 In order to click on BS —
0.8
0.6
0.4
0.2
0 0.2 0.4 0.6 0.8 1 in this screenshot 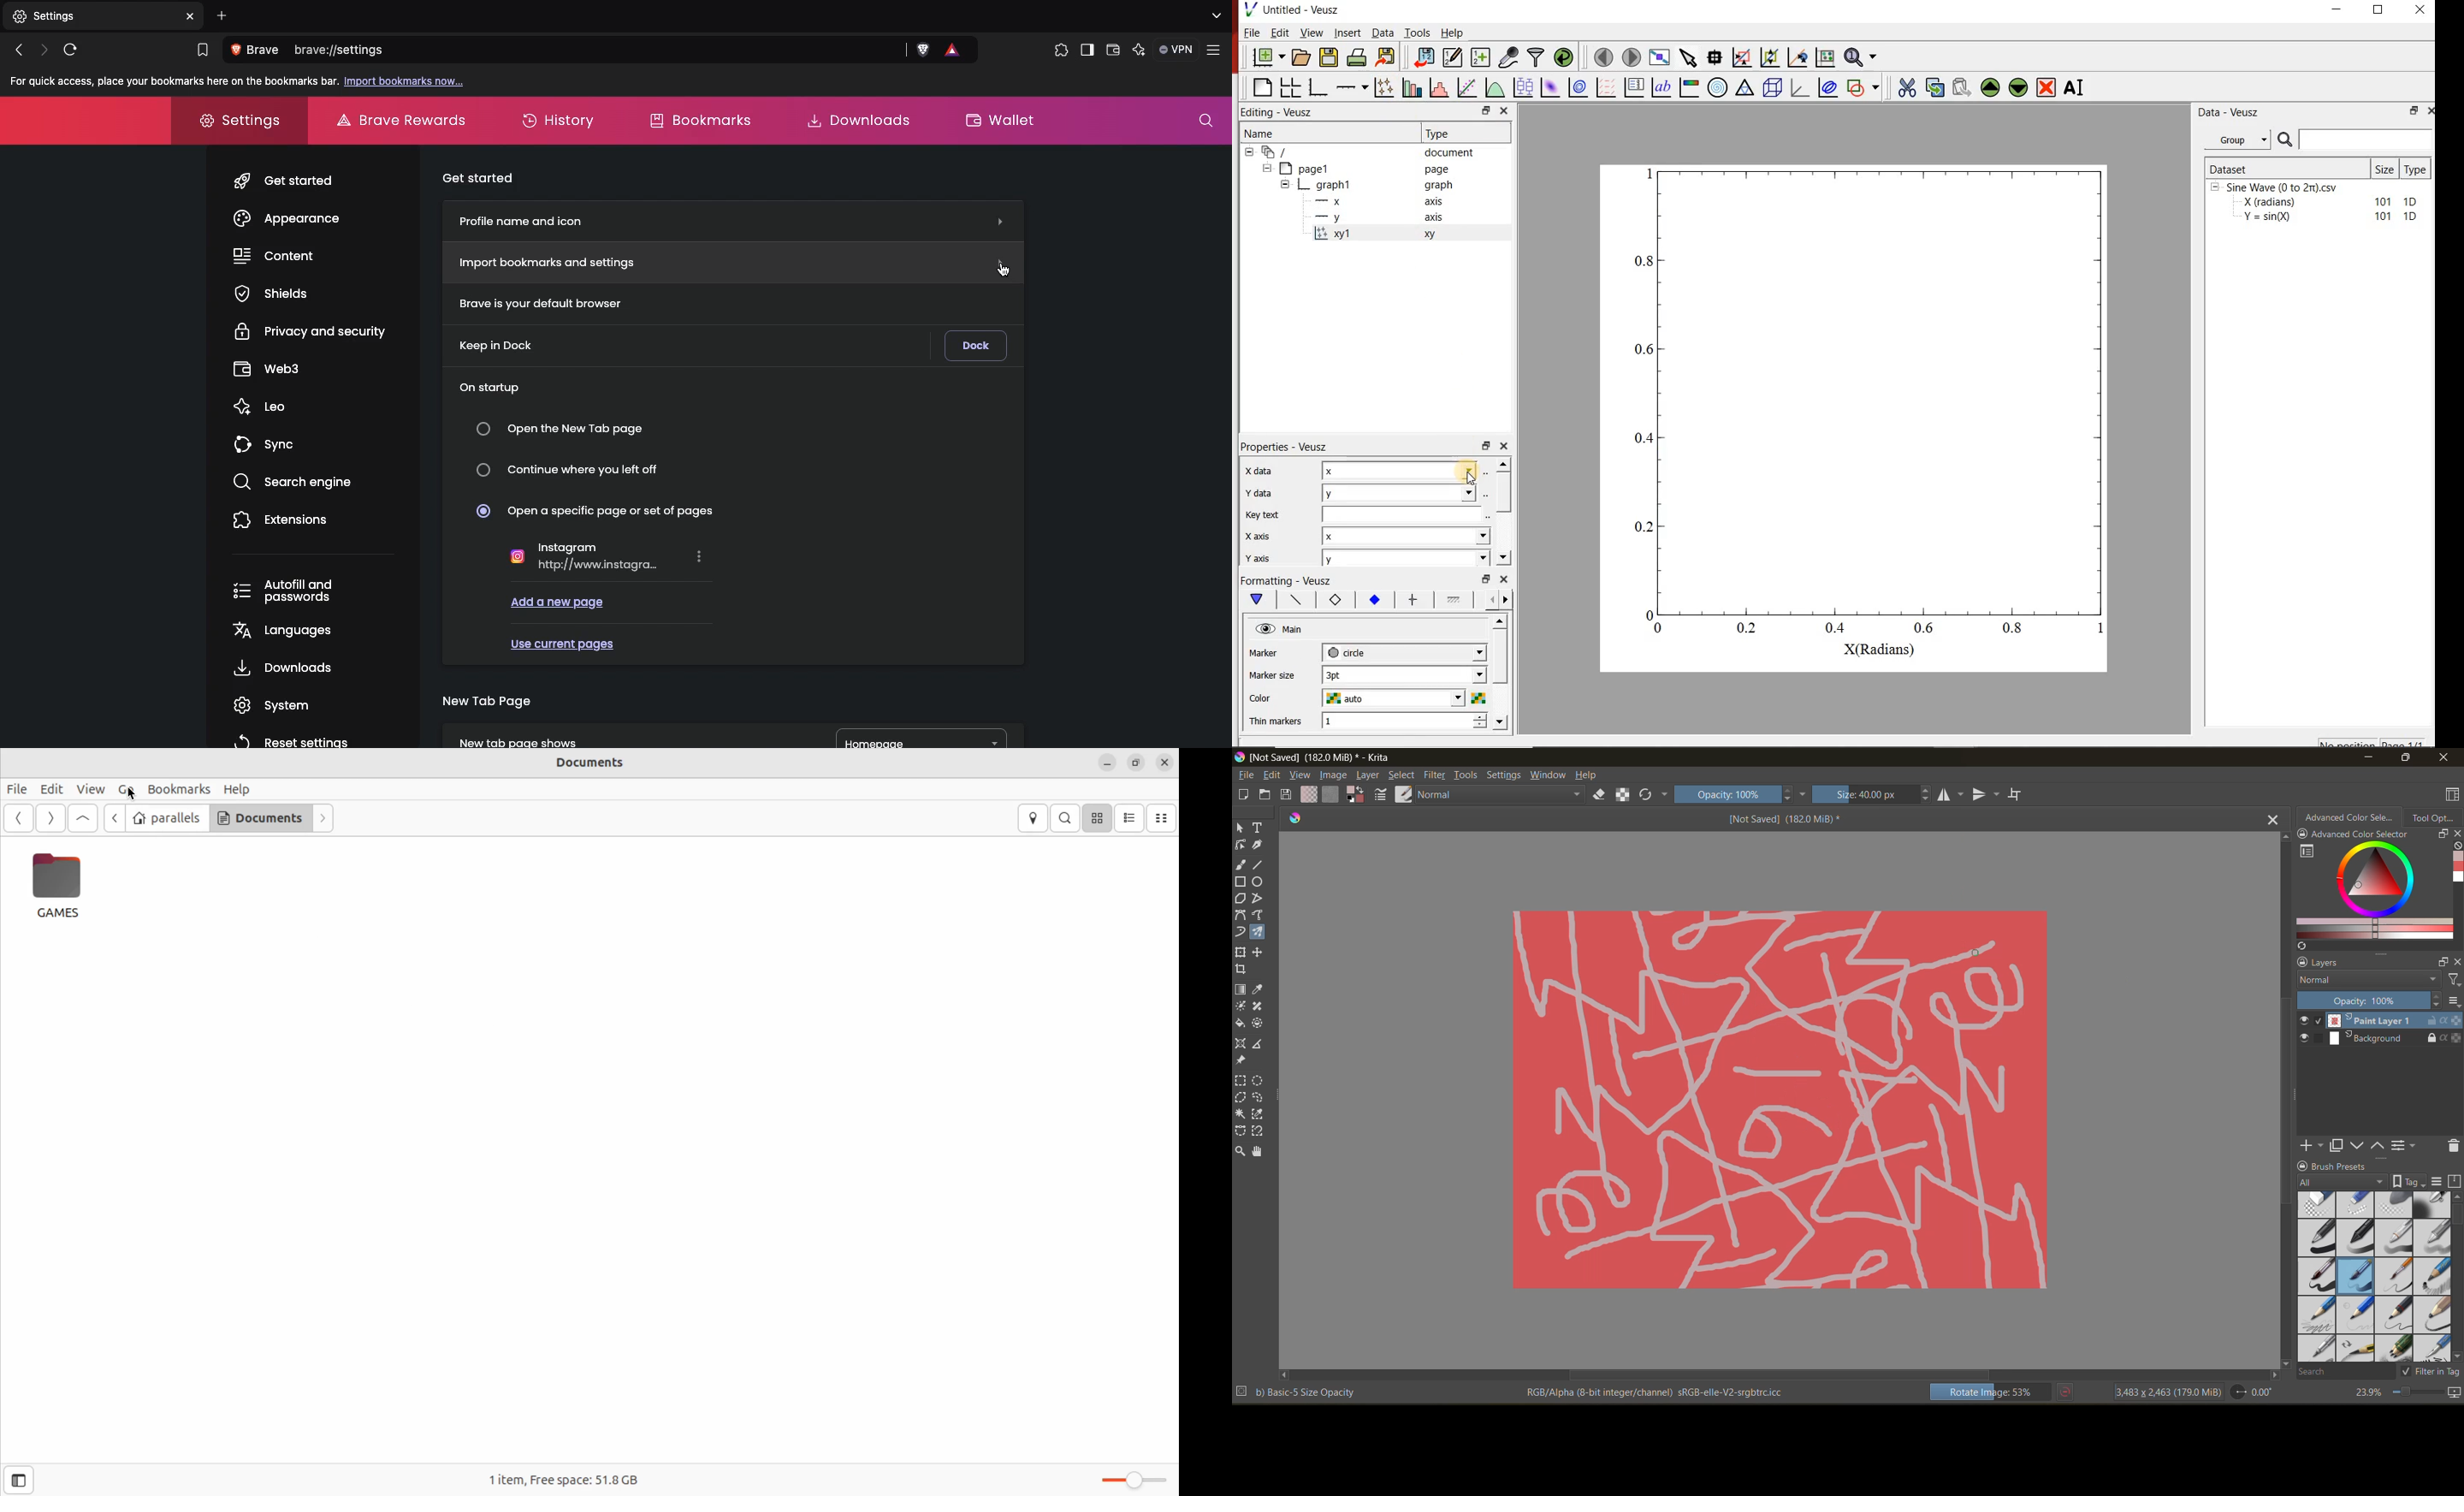, I will do `click(1872, 411)`.